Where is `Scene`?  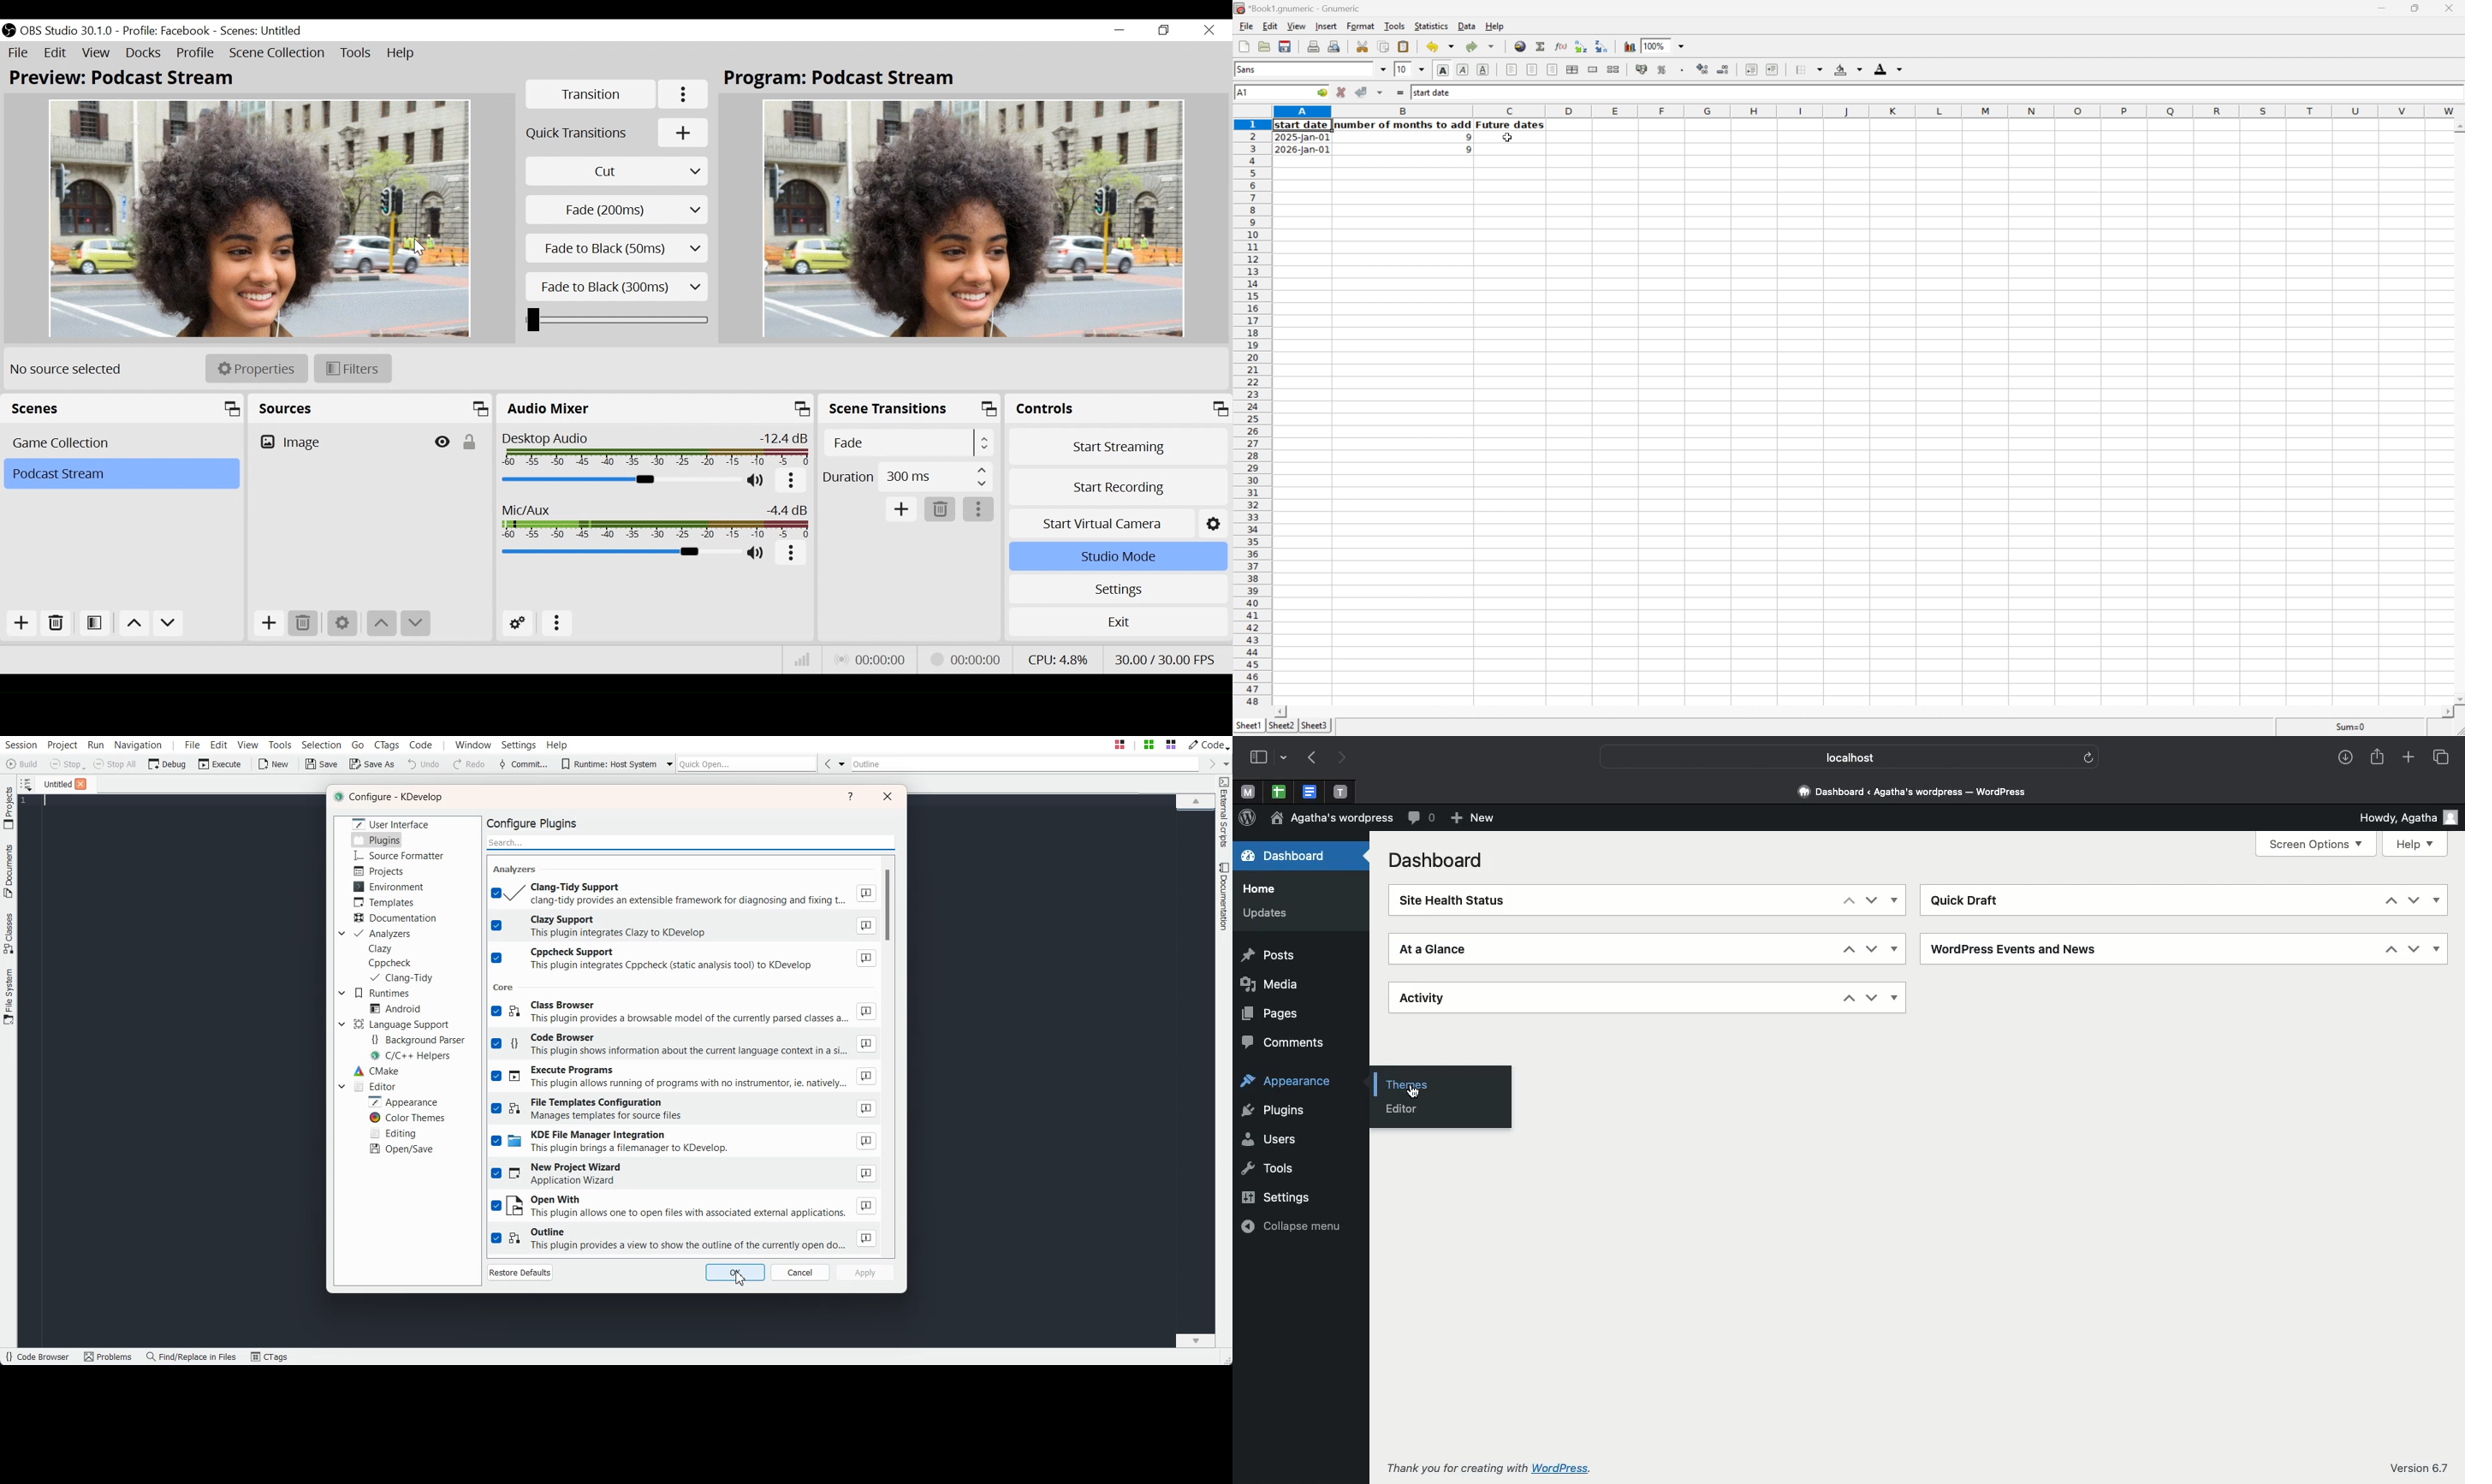
Scene is located at coordinates (263, 30).